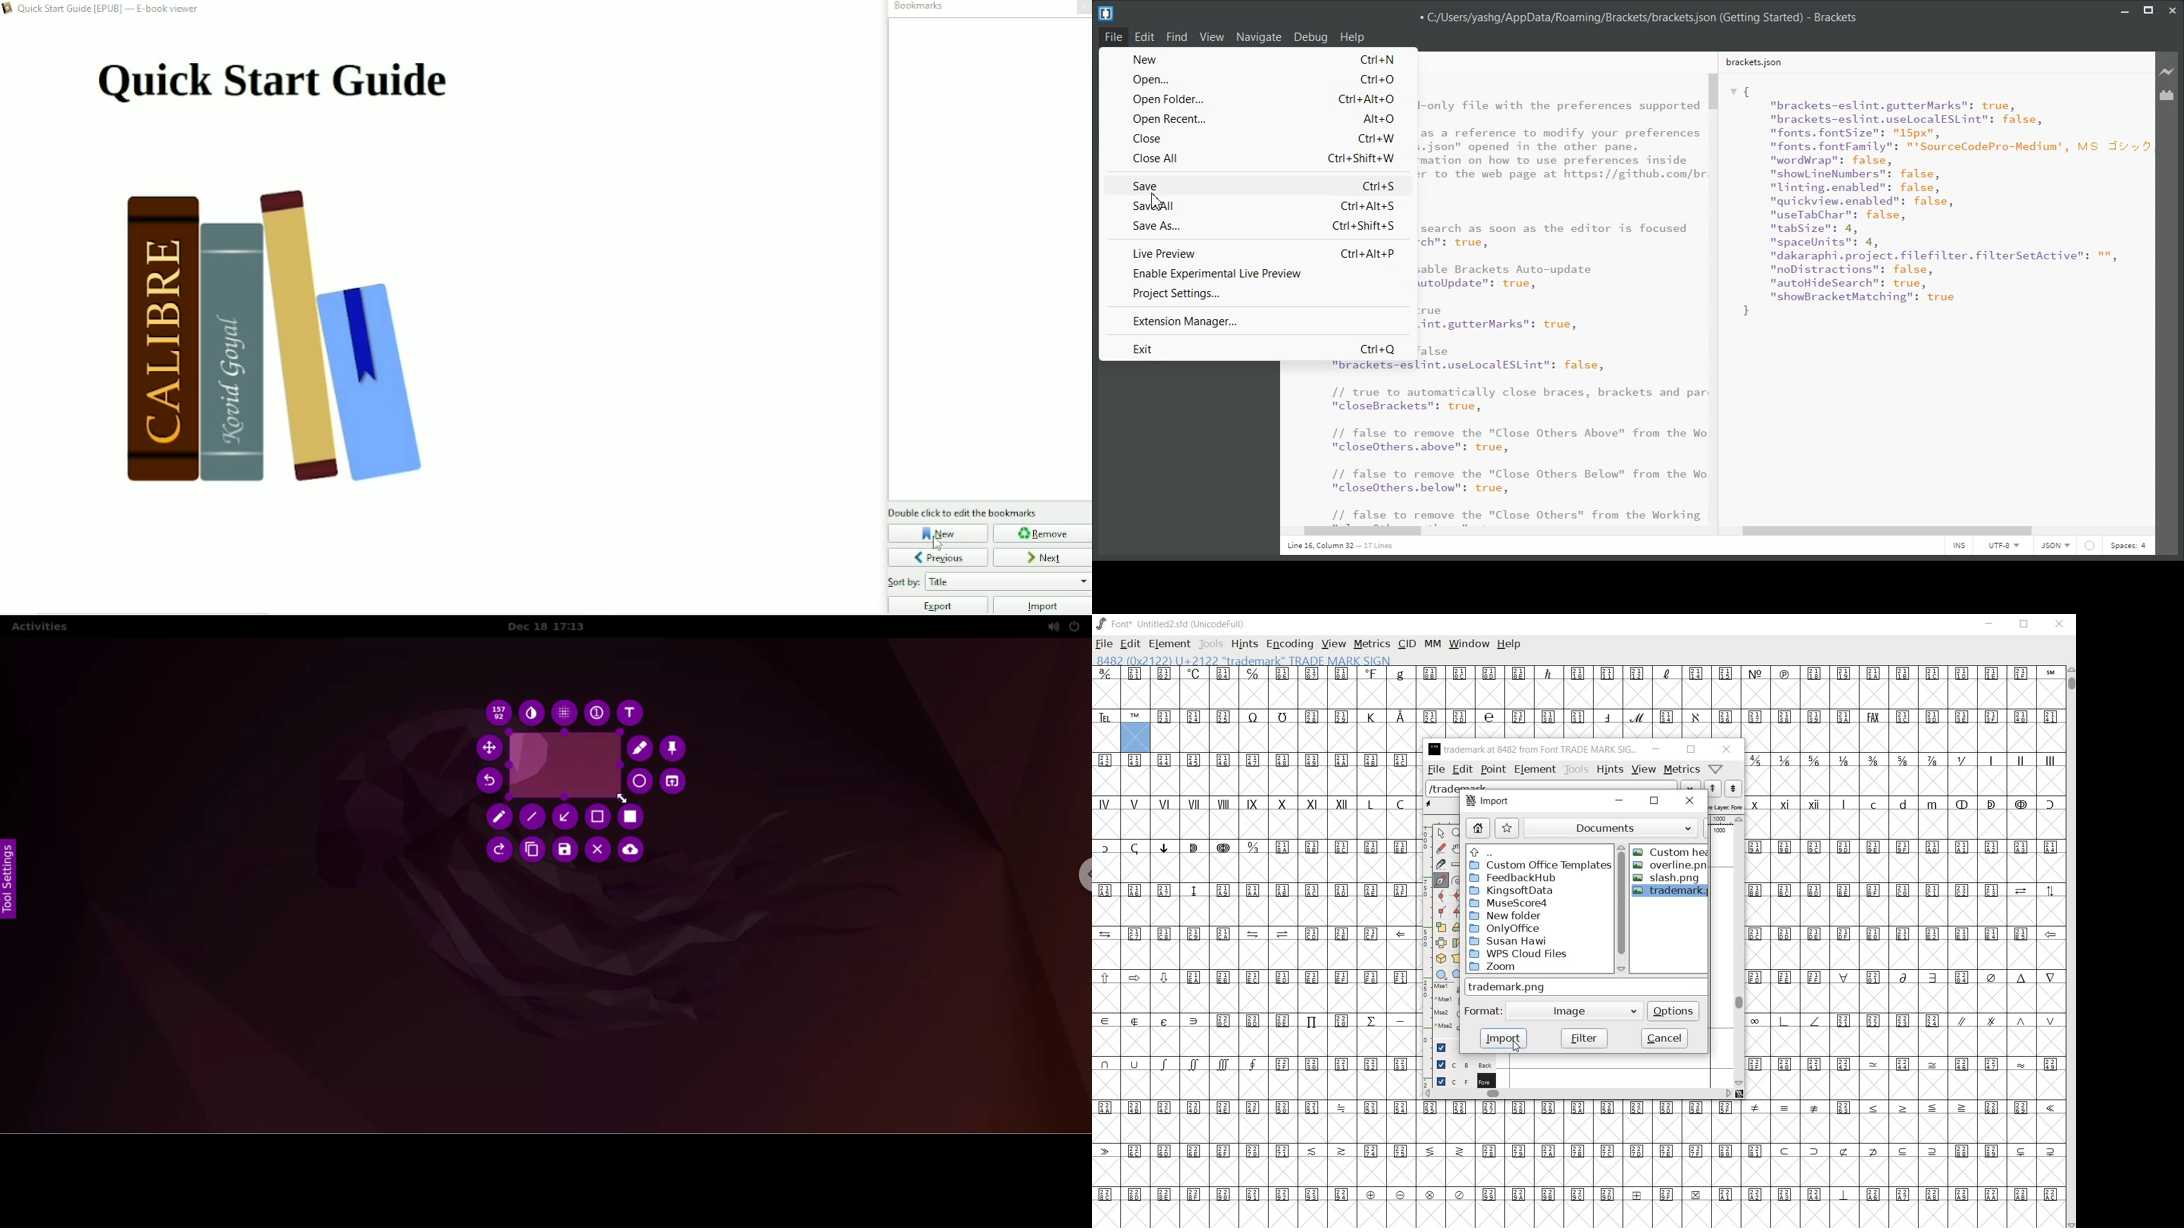  What do you see at coordinates (1043, 605) in the screenshot?
I see `Import` at bounding box center [1043, 605].